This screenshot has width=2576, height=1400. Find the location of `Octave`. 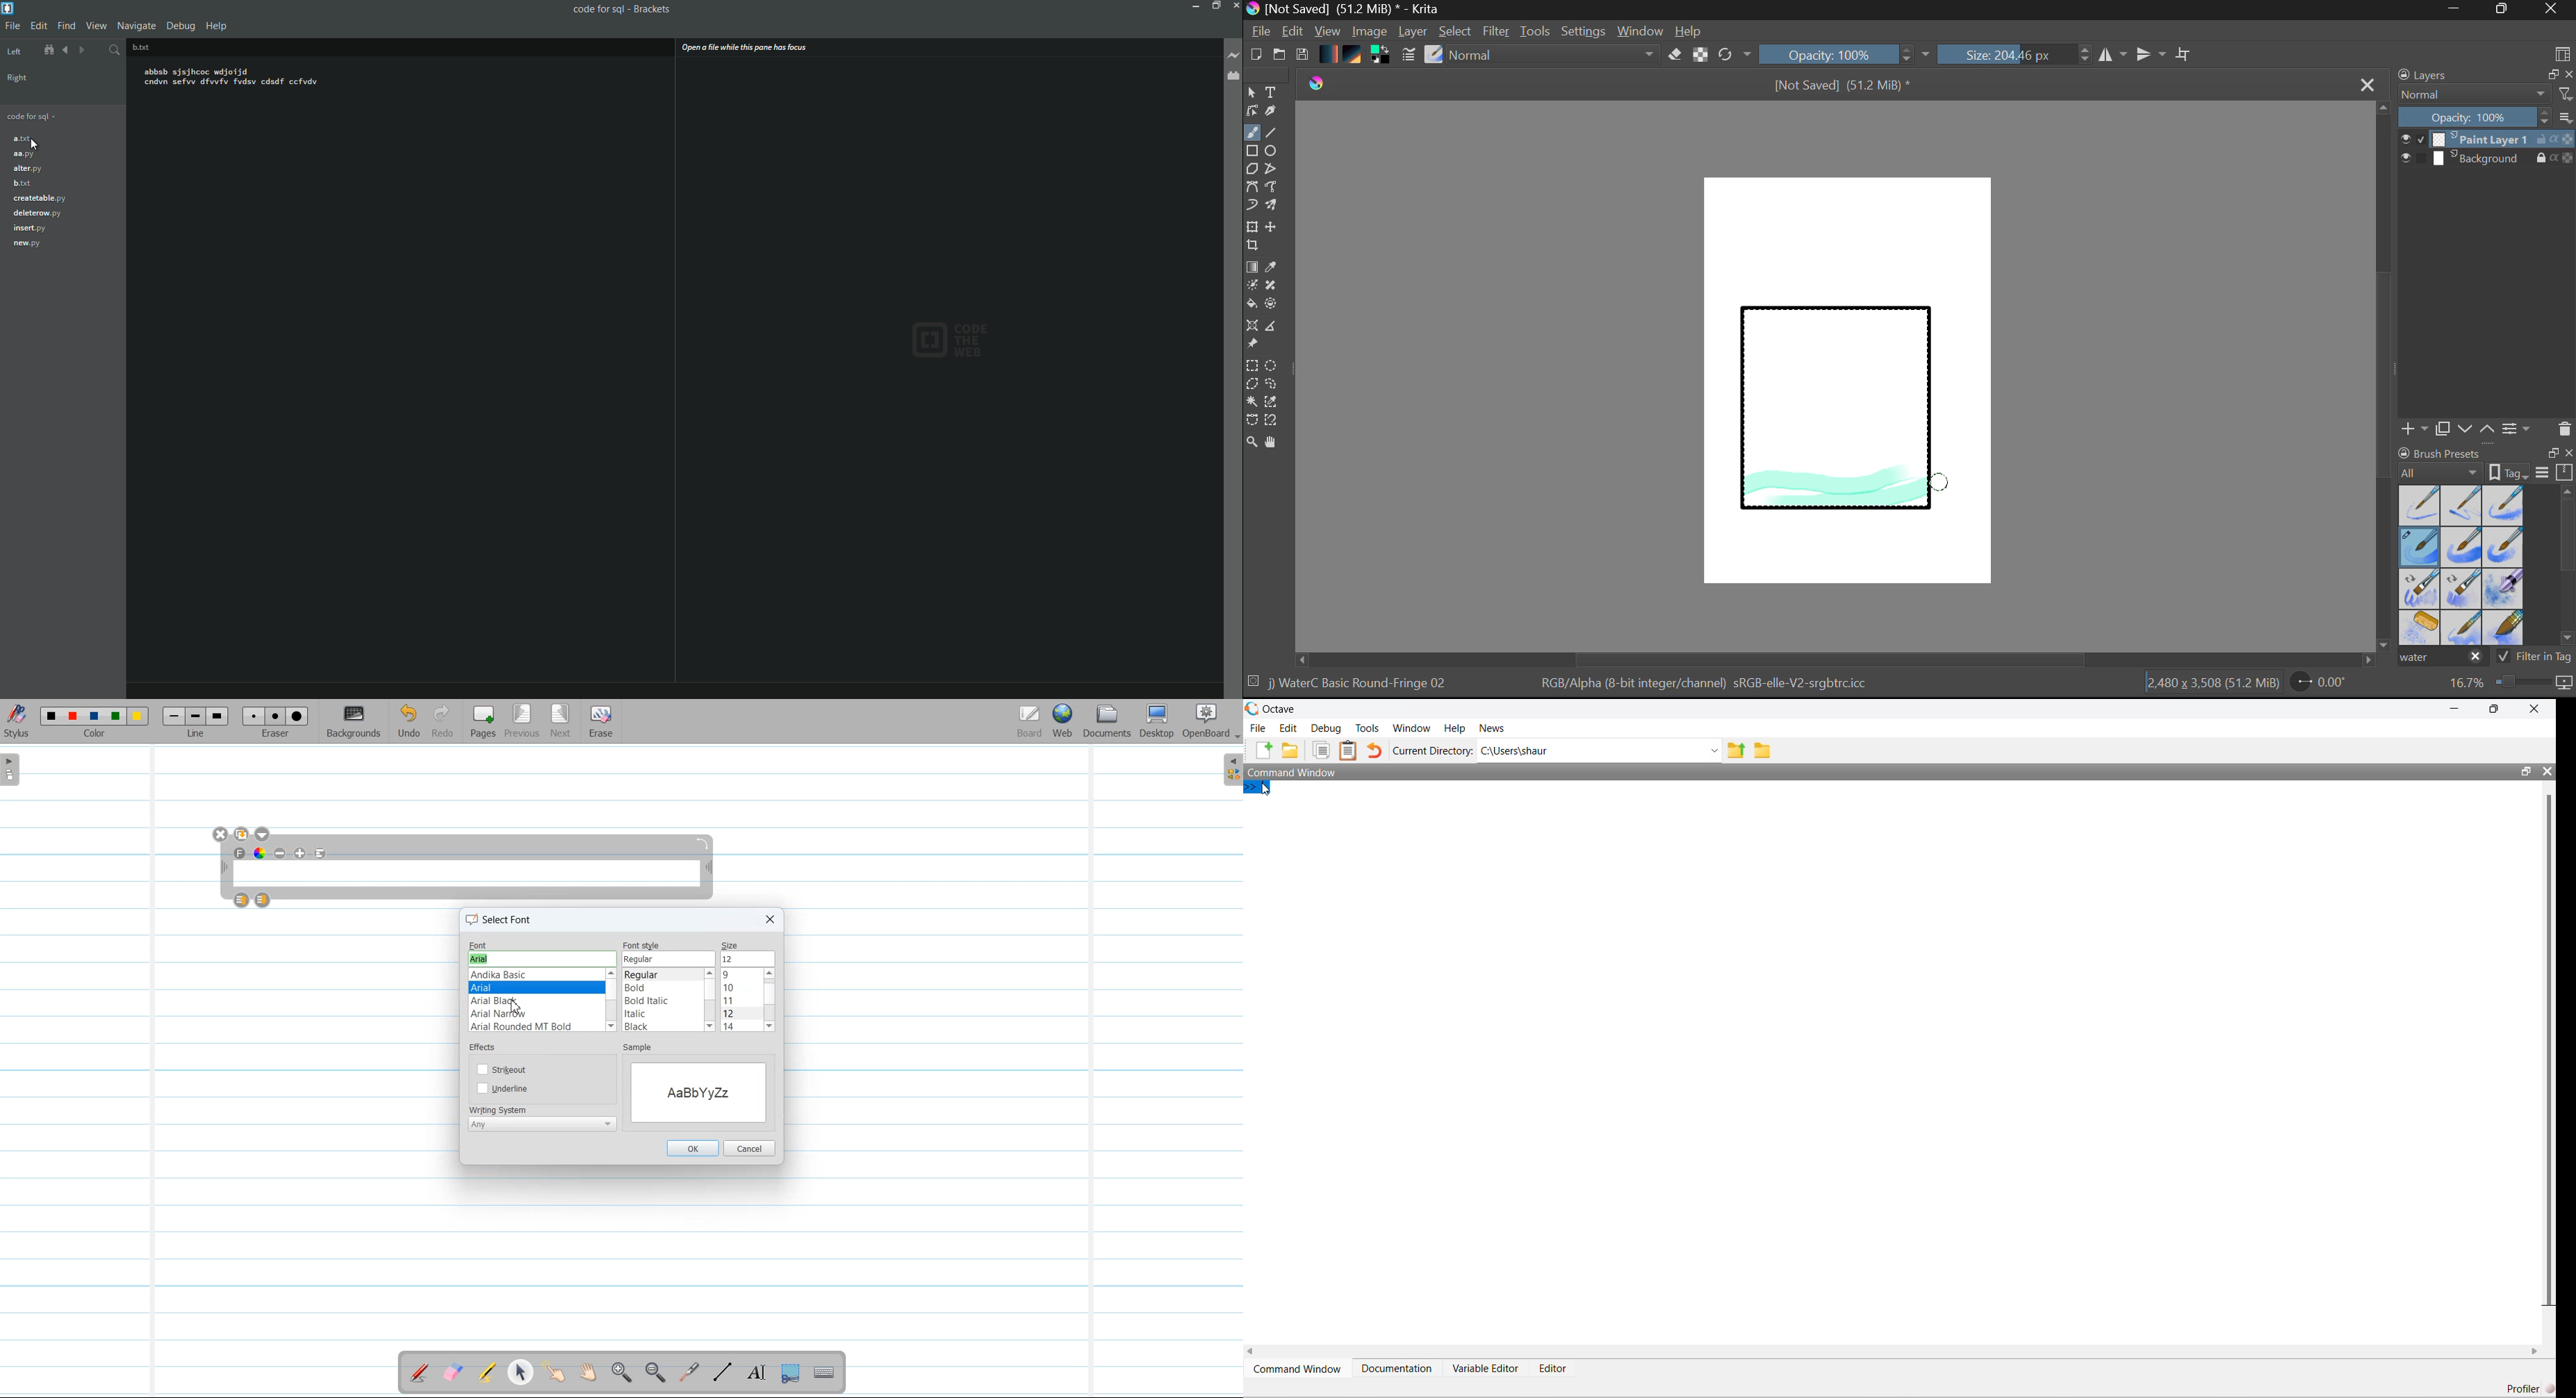

Octave is located at coordinates (1279, 709).